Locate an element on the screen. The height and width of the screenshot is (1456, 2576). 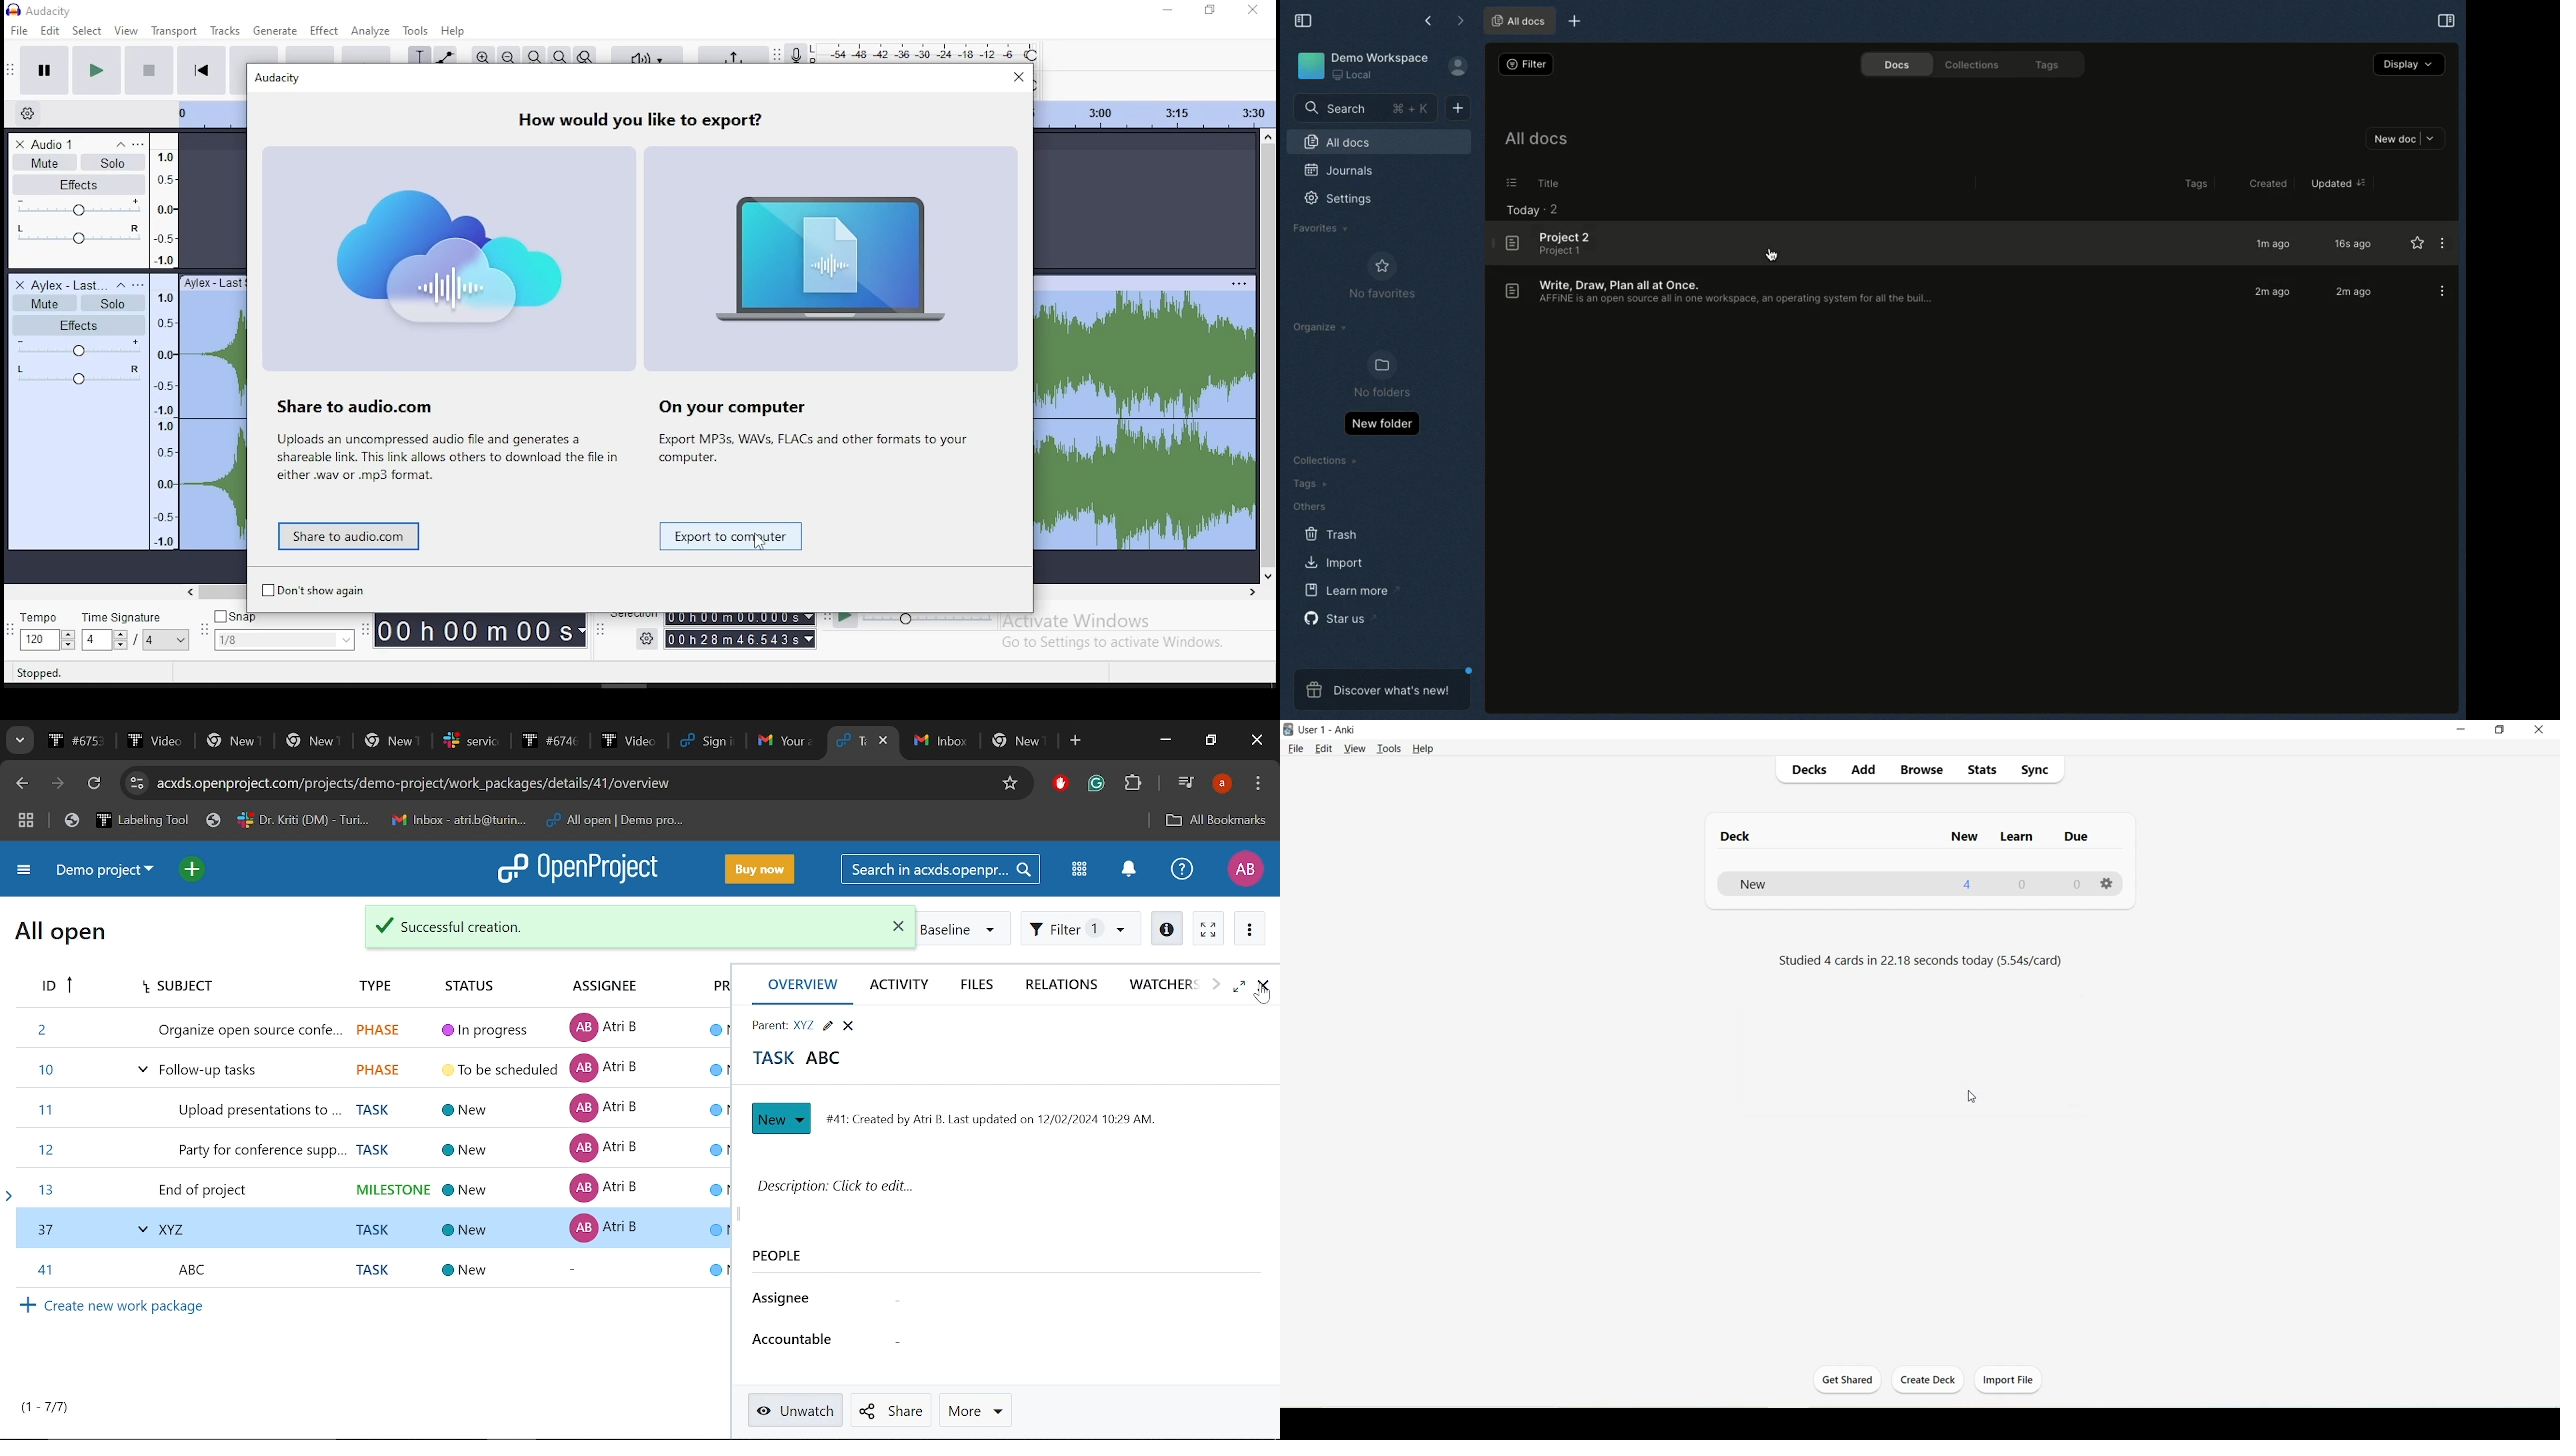
Discover what's new is located at coordinates (1381, 686).